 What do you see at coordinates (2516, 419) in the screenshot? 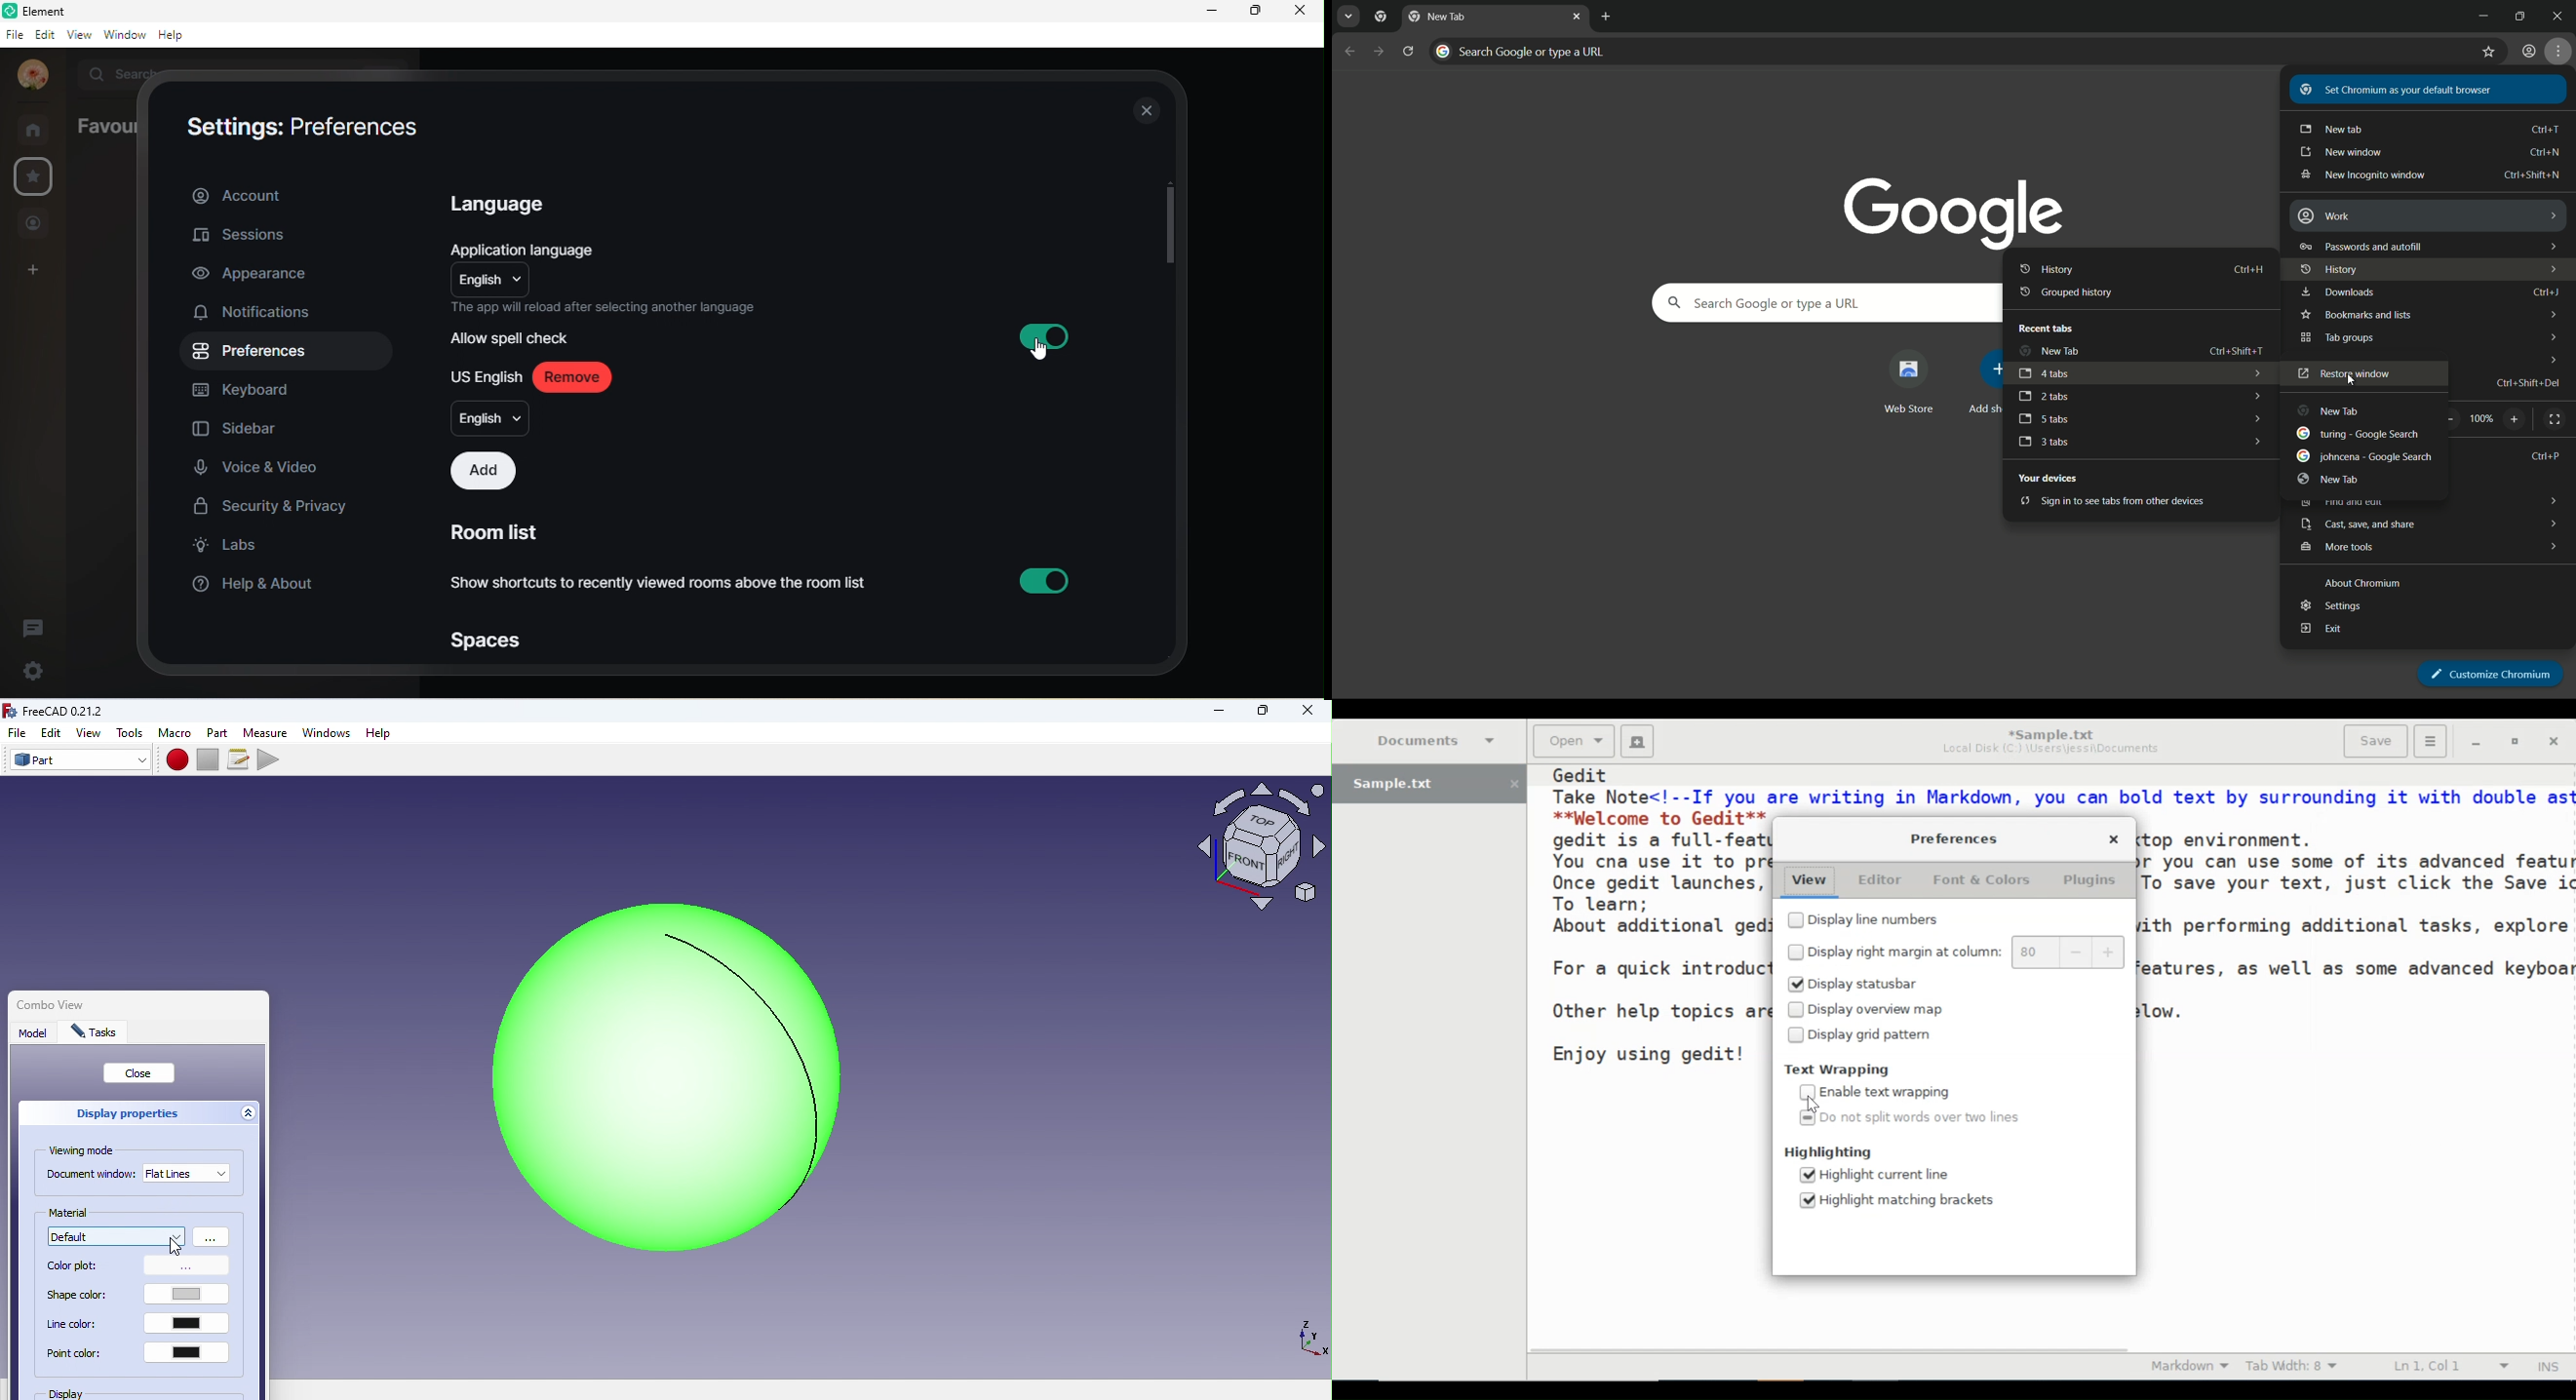
I see `zoom in` at bounding box center [2516, 419].